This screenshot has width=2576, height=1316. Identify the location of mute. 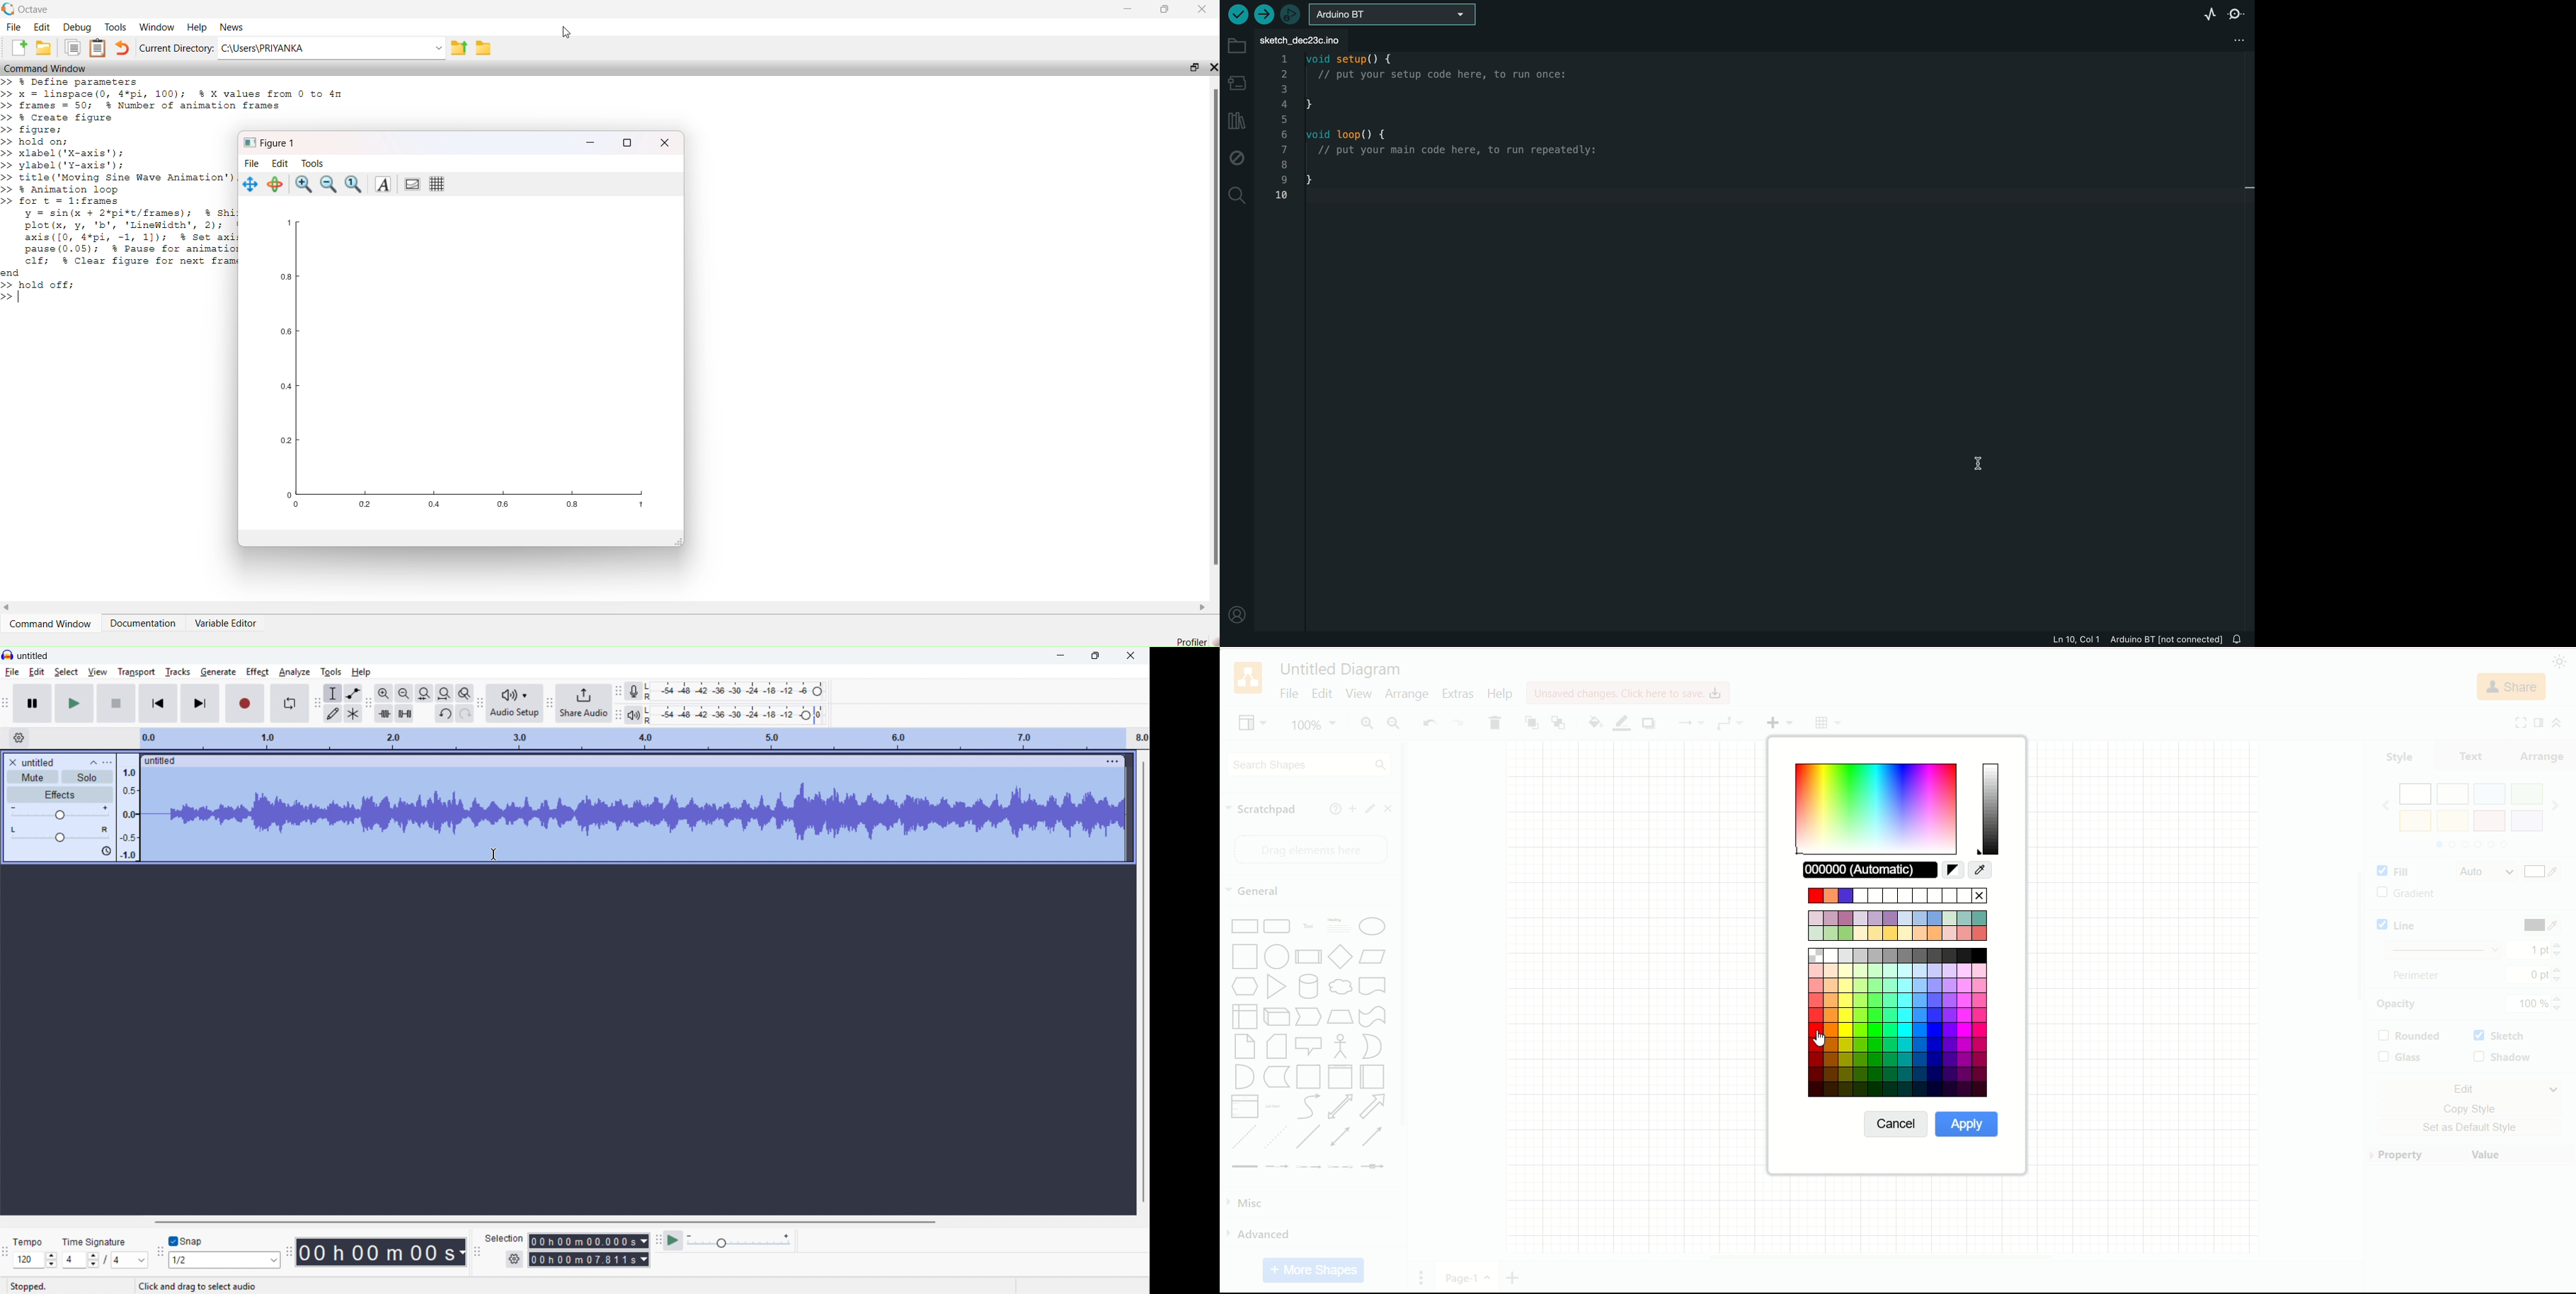
(33, 777).